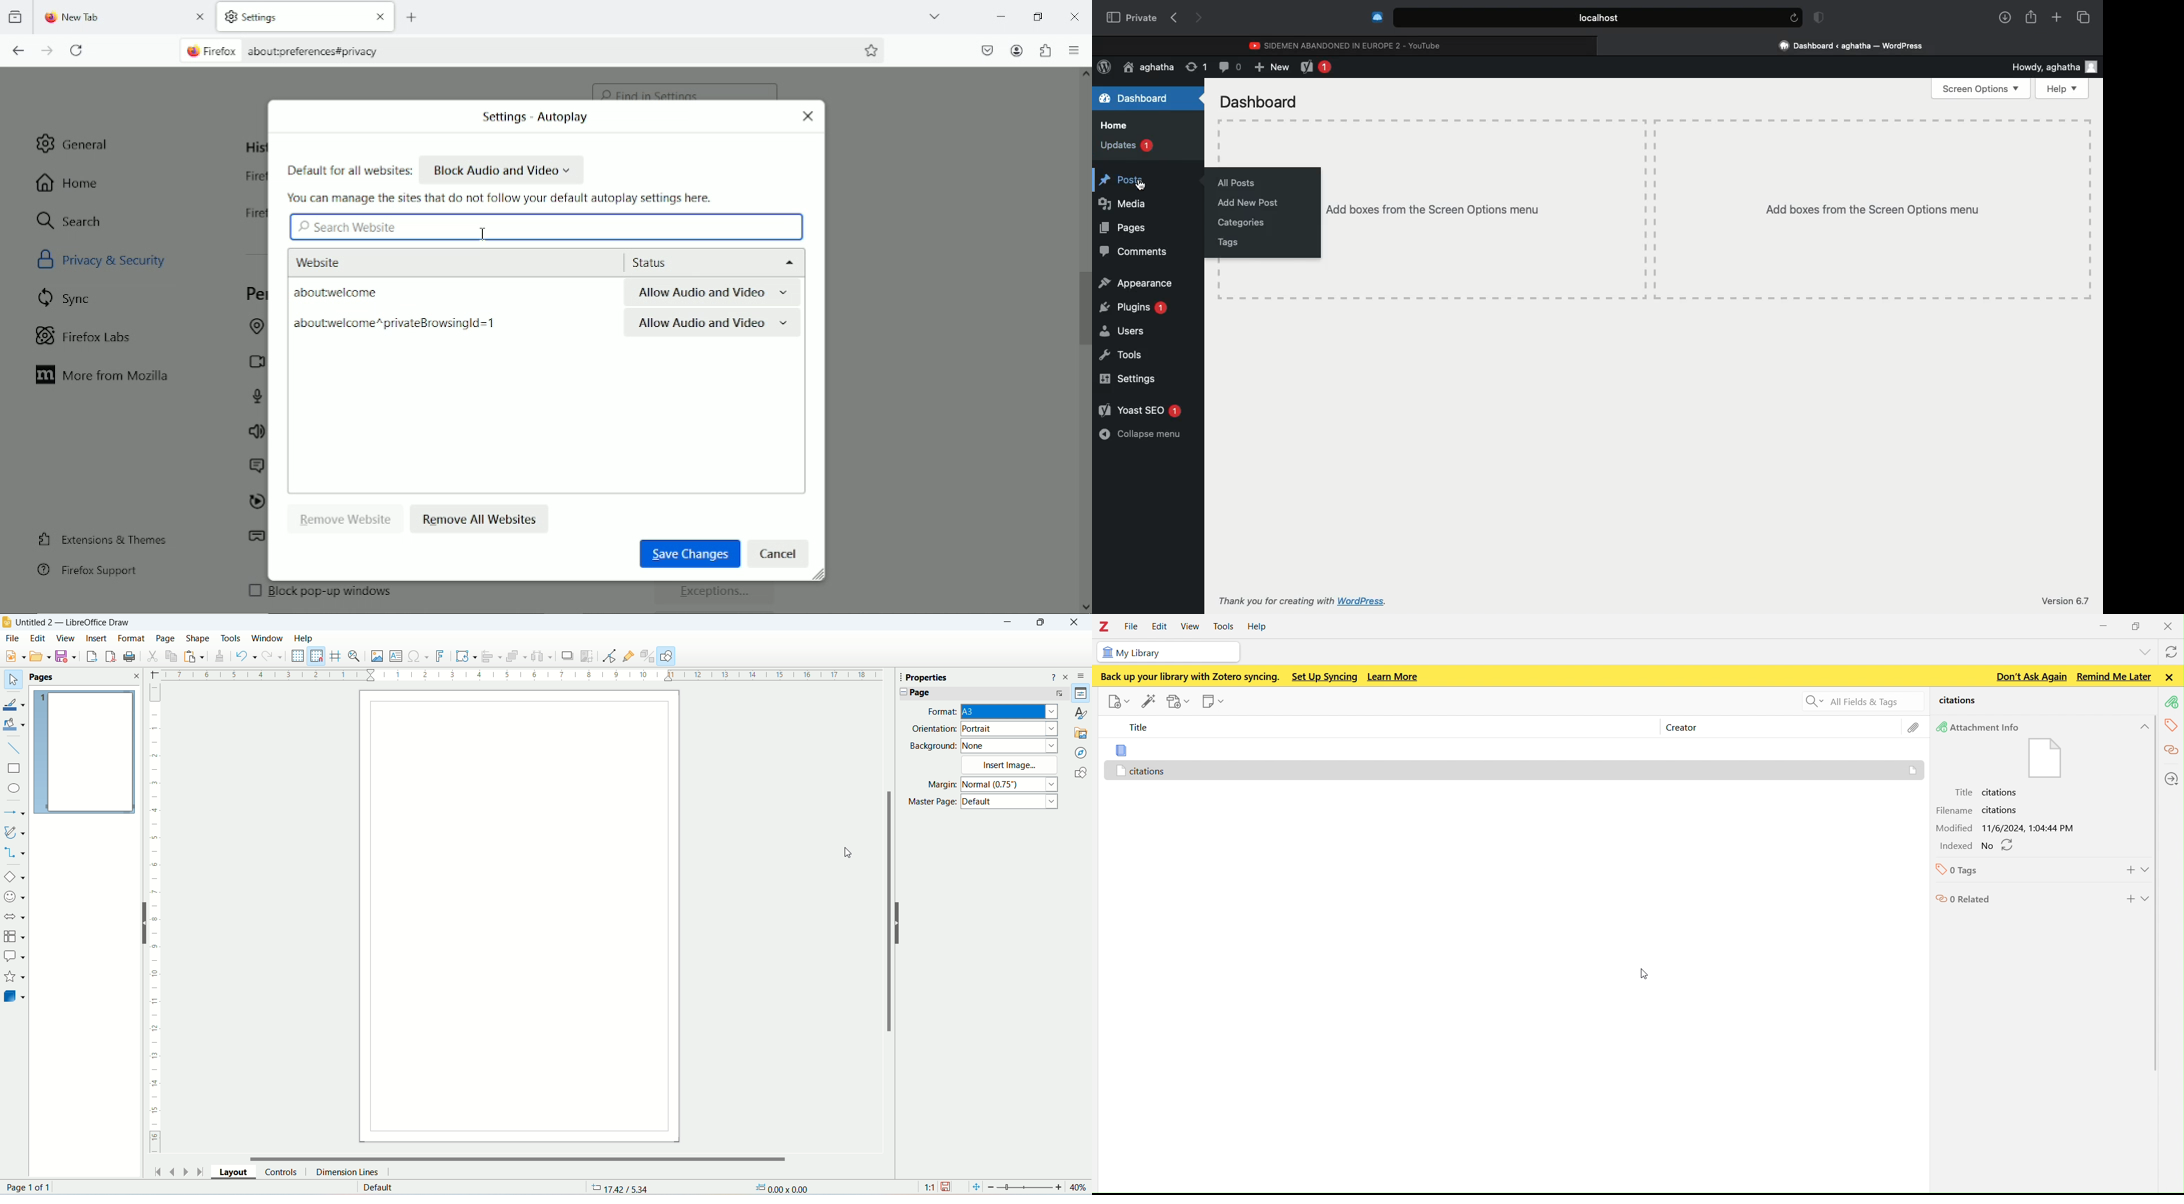 Image resolution: width=2184 pixels, height=1204 pixels. What do you see at coordinates (1959, 872) in the screenshot?
I see `0 Tags` at bounding box center [1959, 872].